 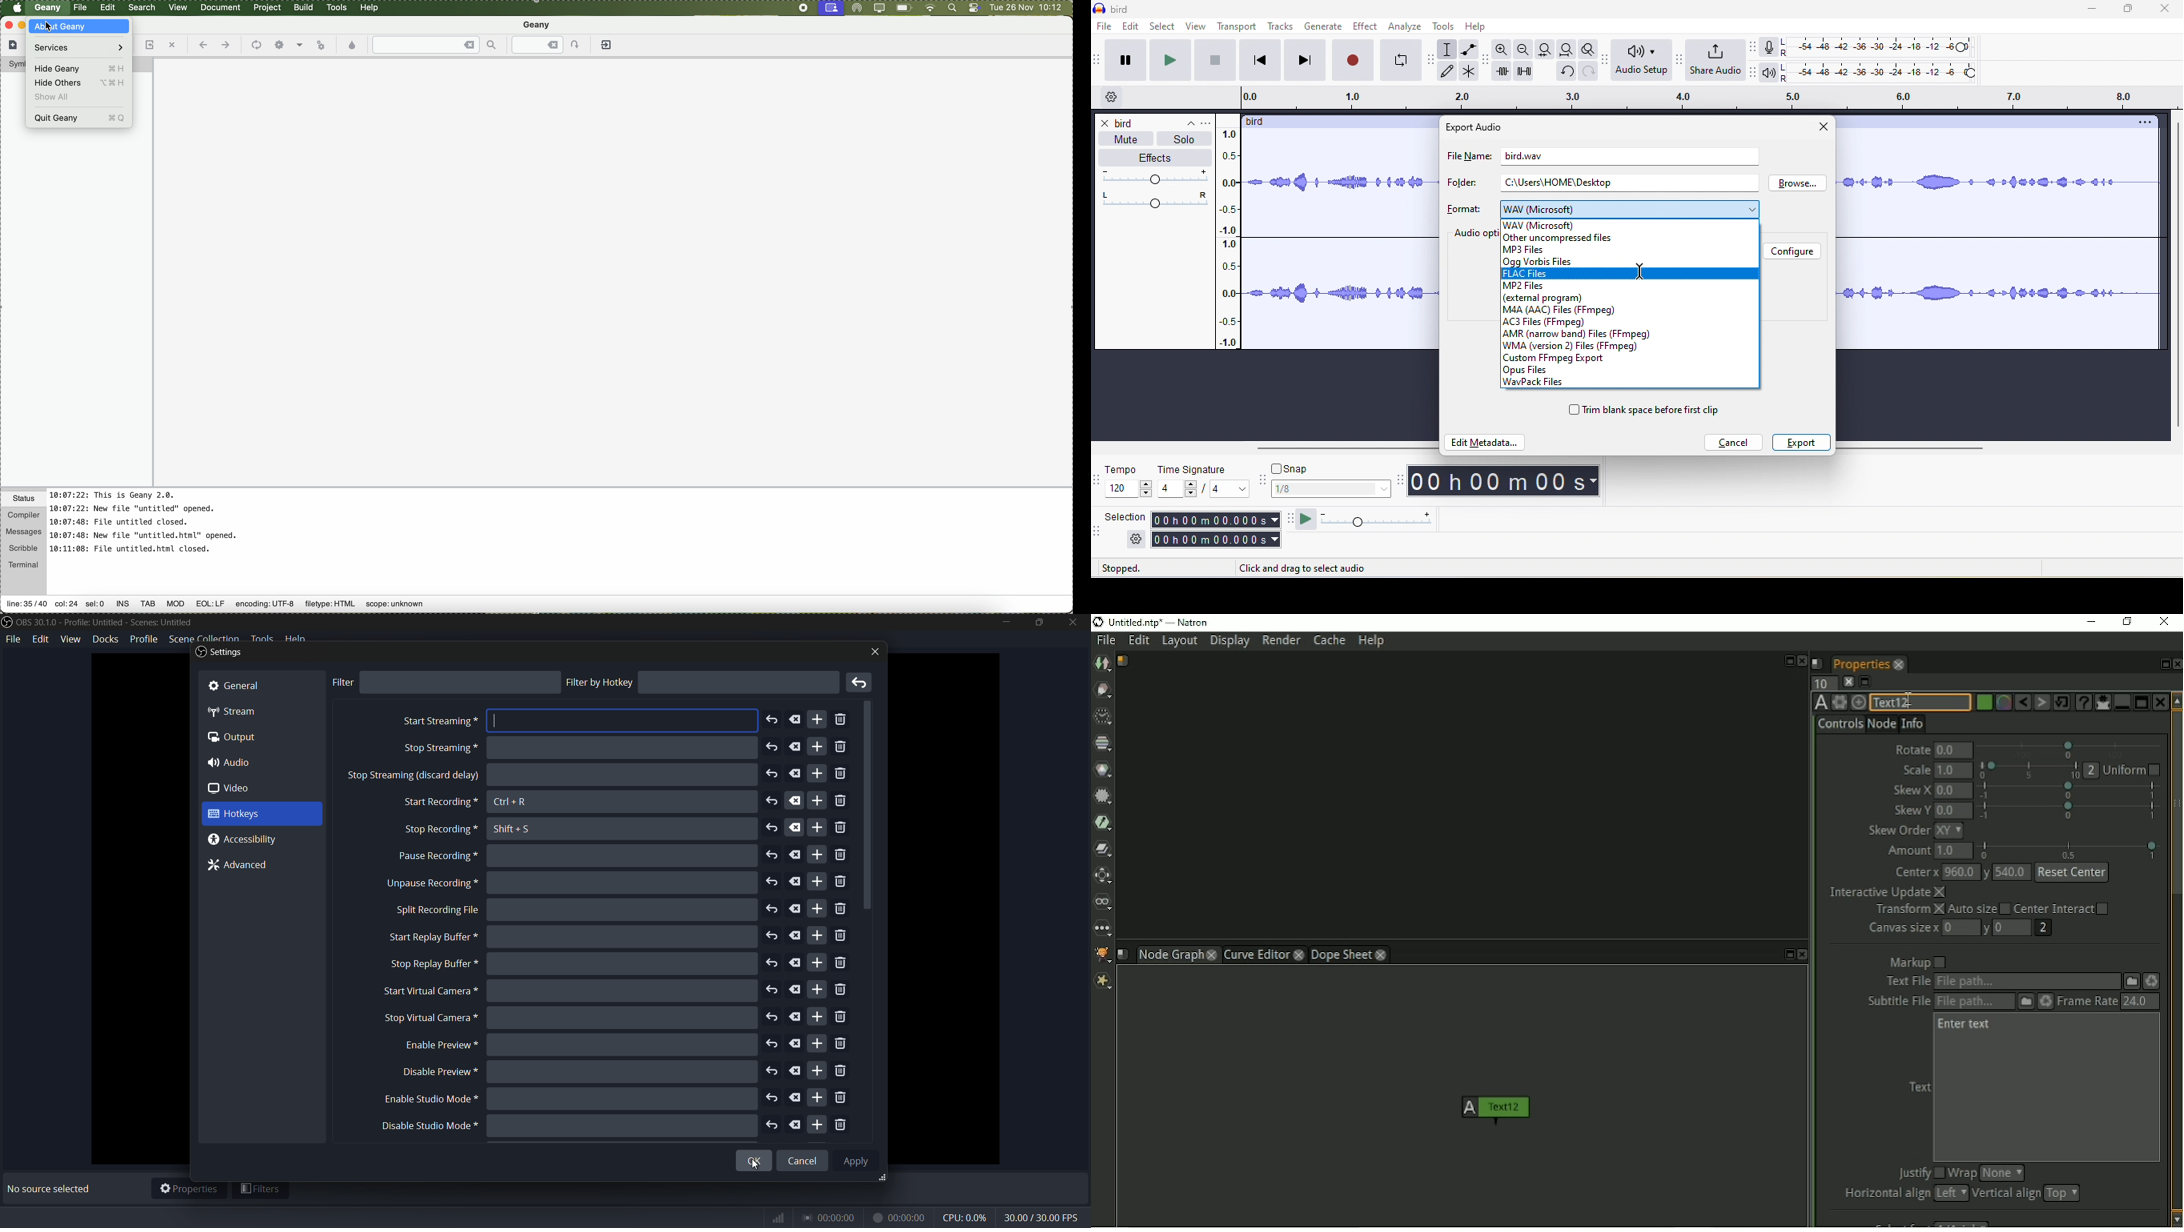 What do you see at coordinates (1132, 27) in the screenshot?
I see `edit` at bounding box center [1132, 27].